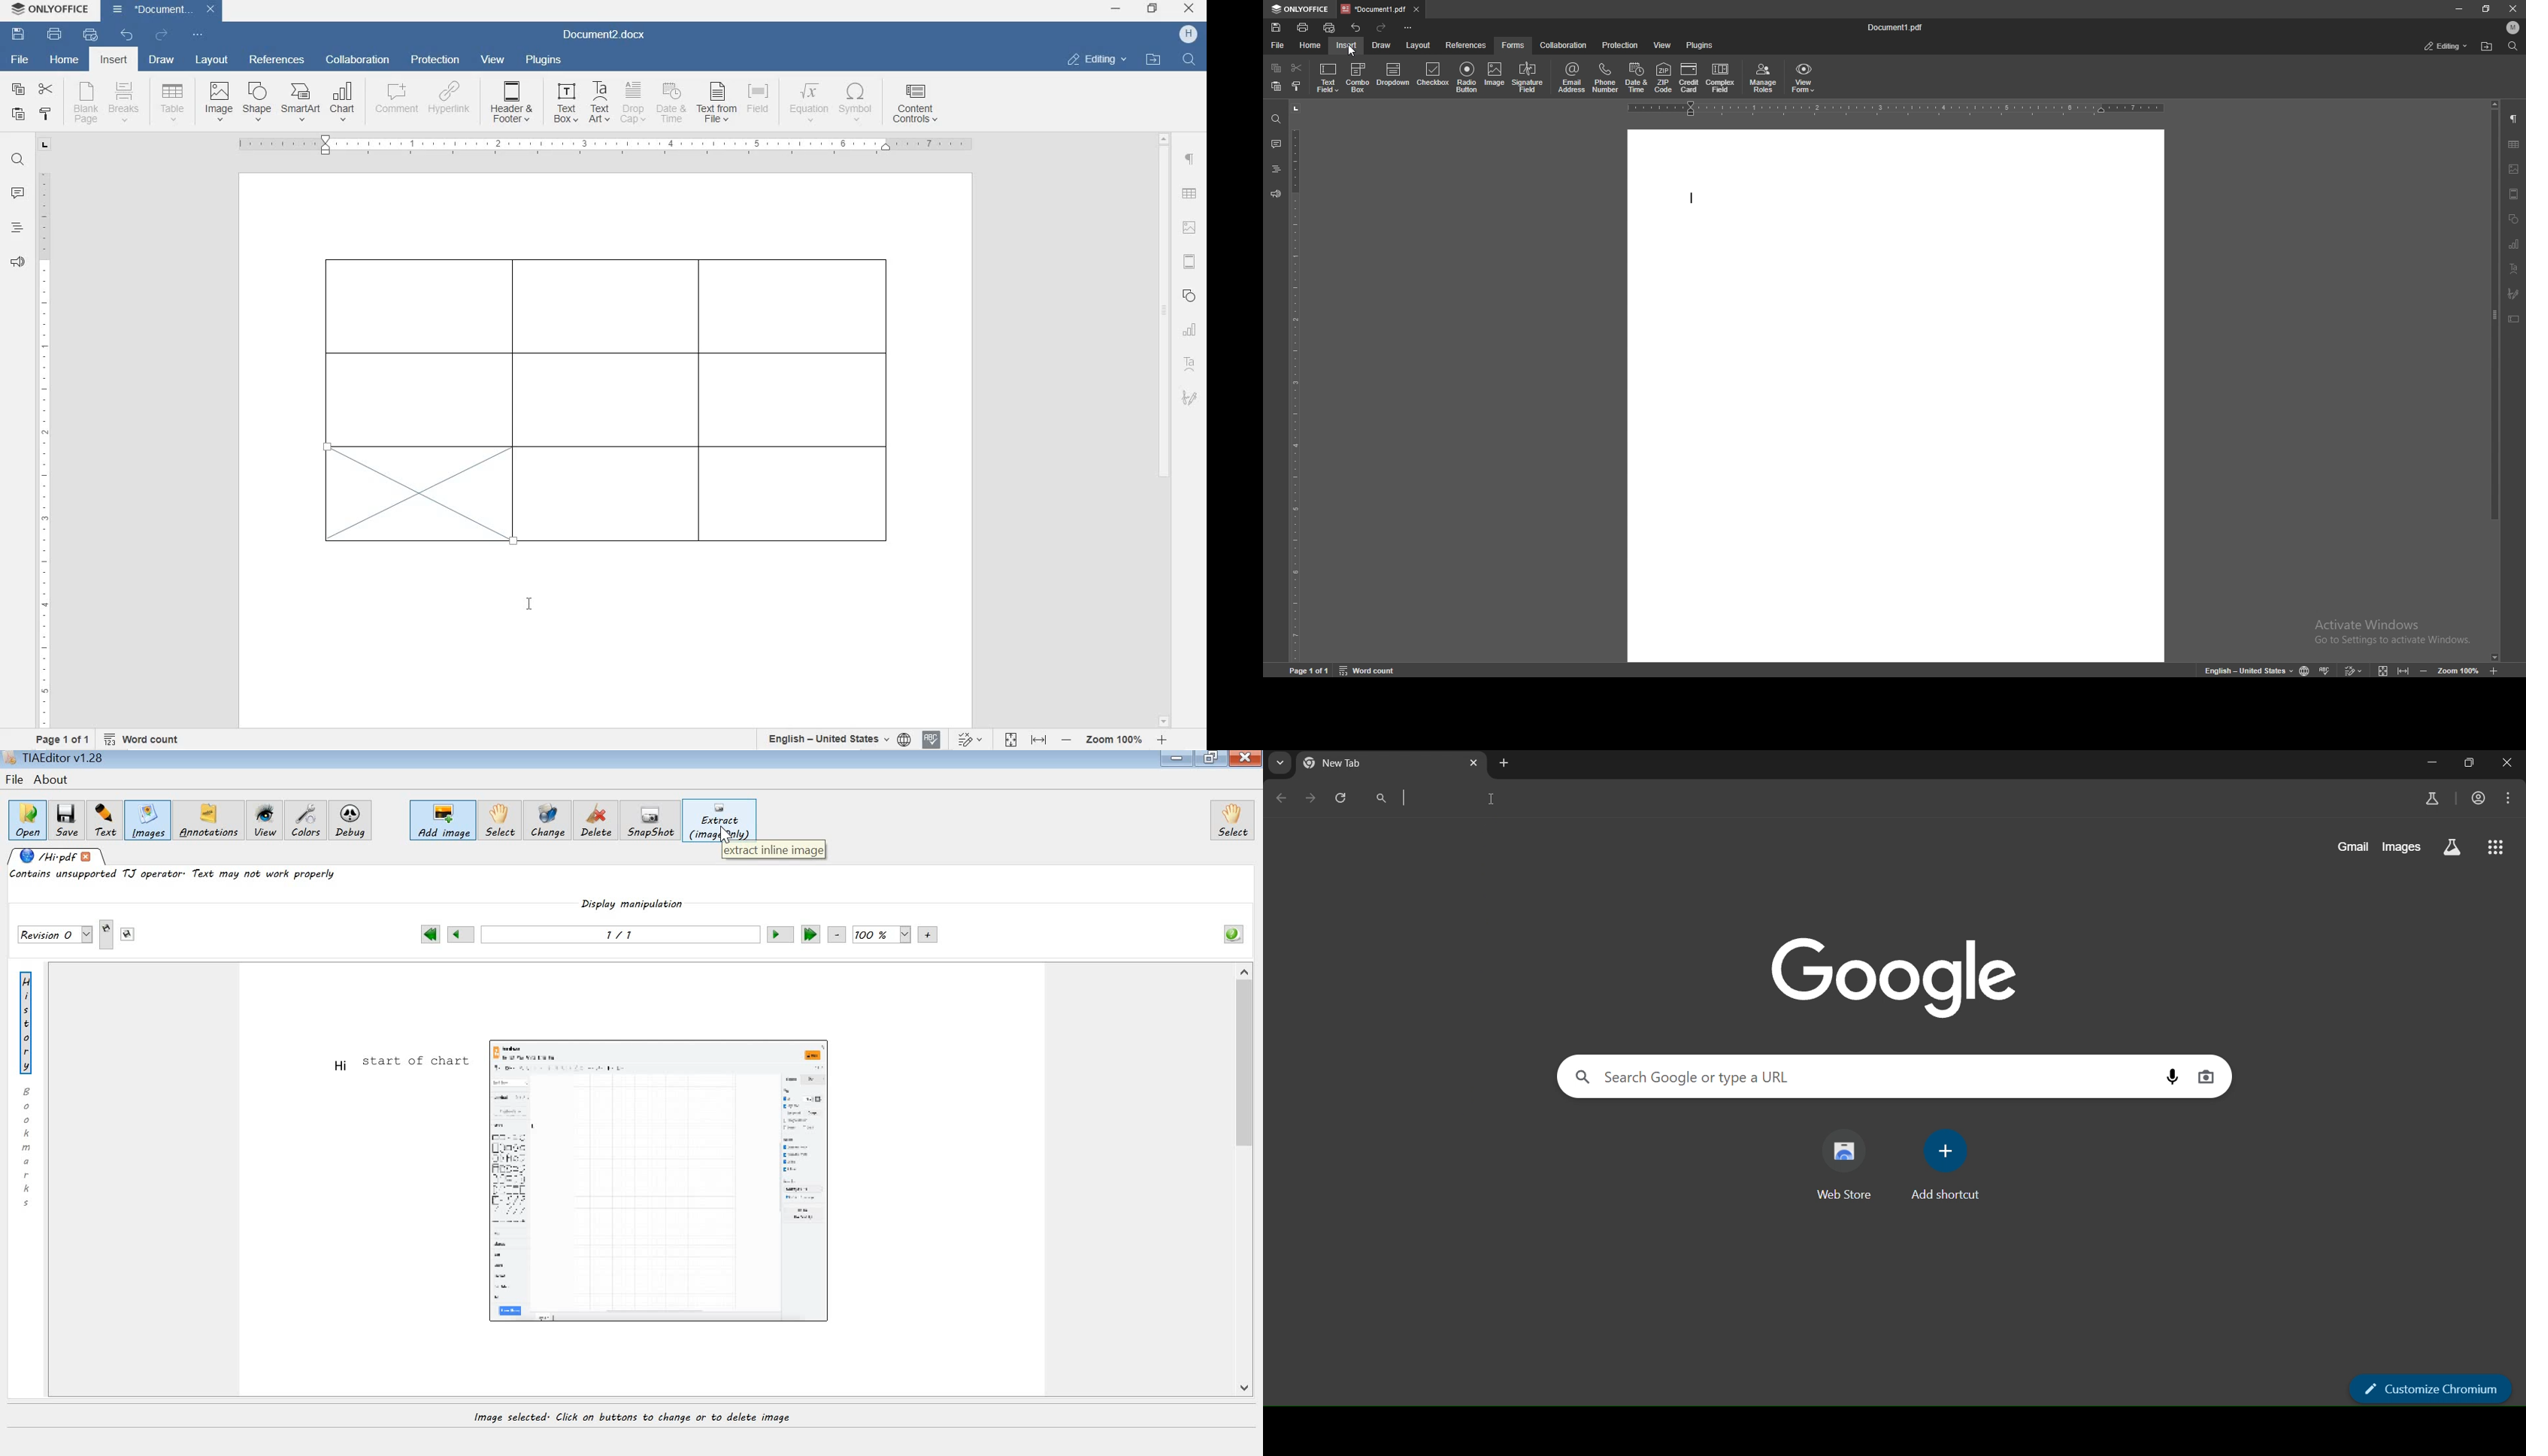  What do you see at coordinates (1495, 75) in the screenshot?
I see `image` at bounding box center [1495, 75].